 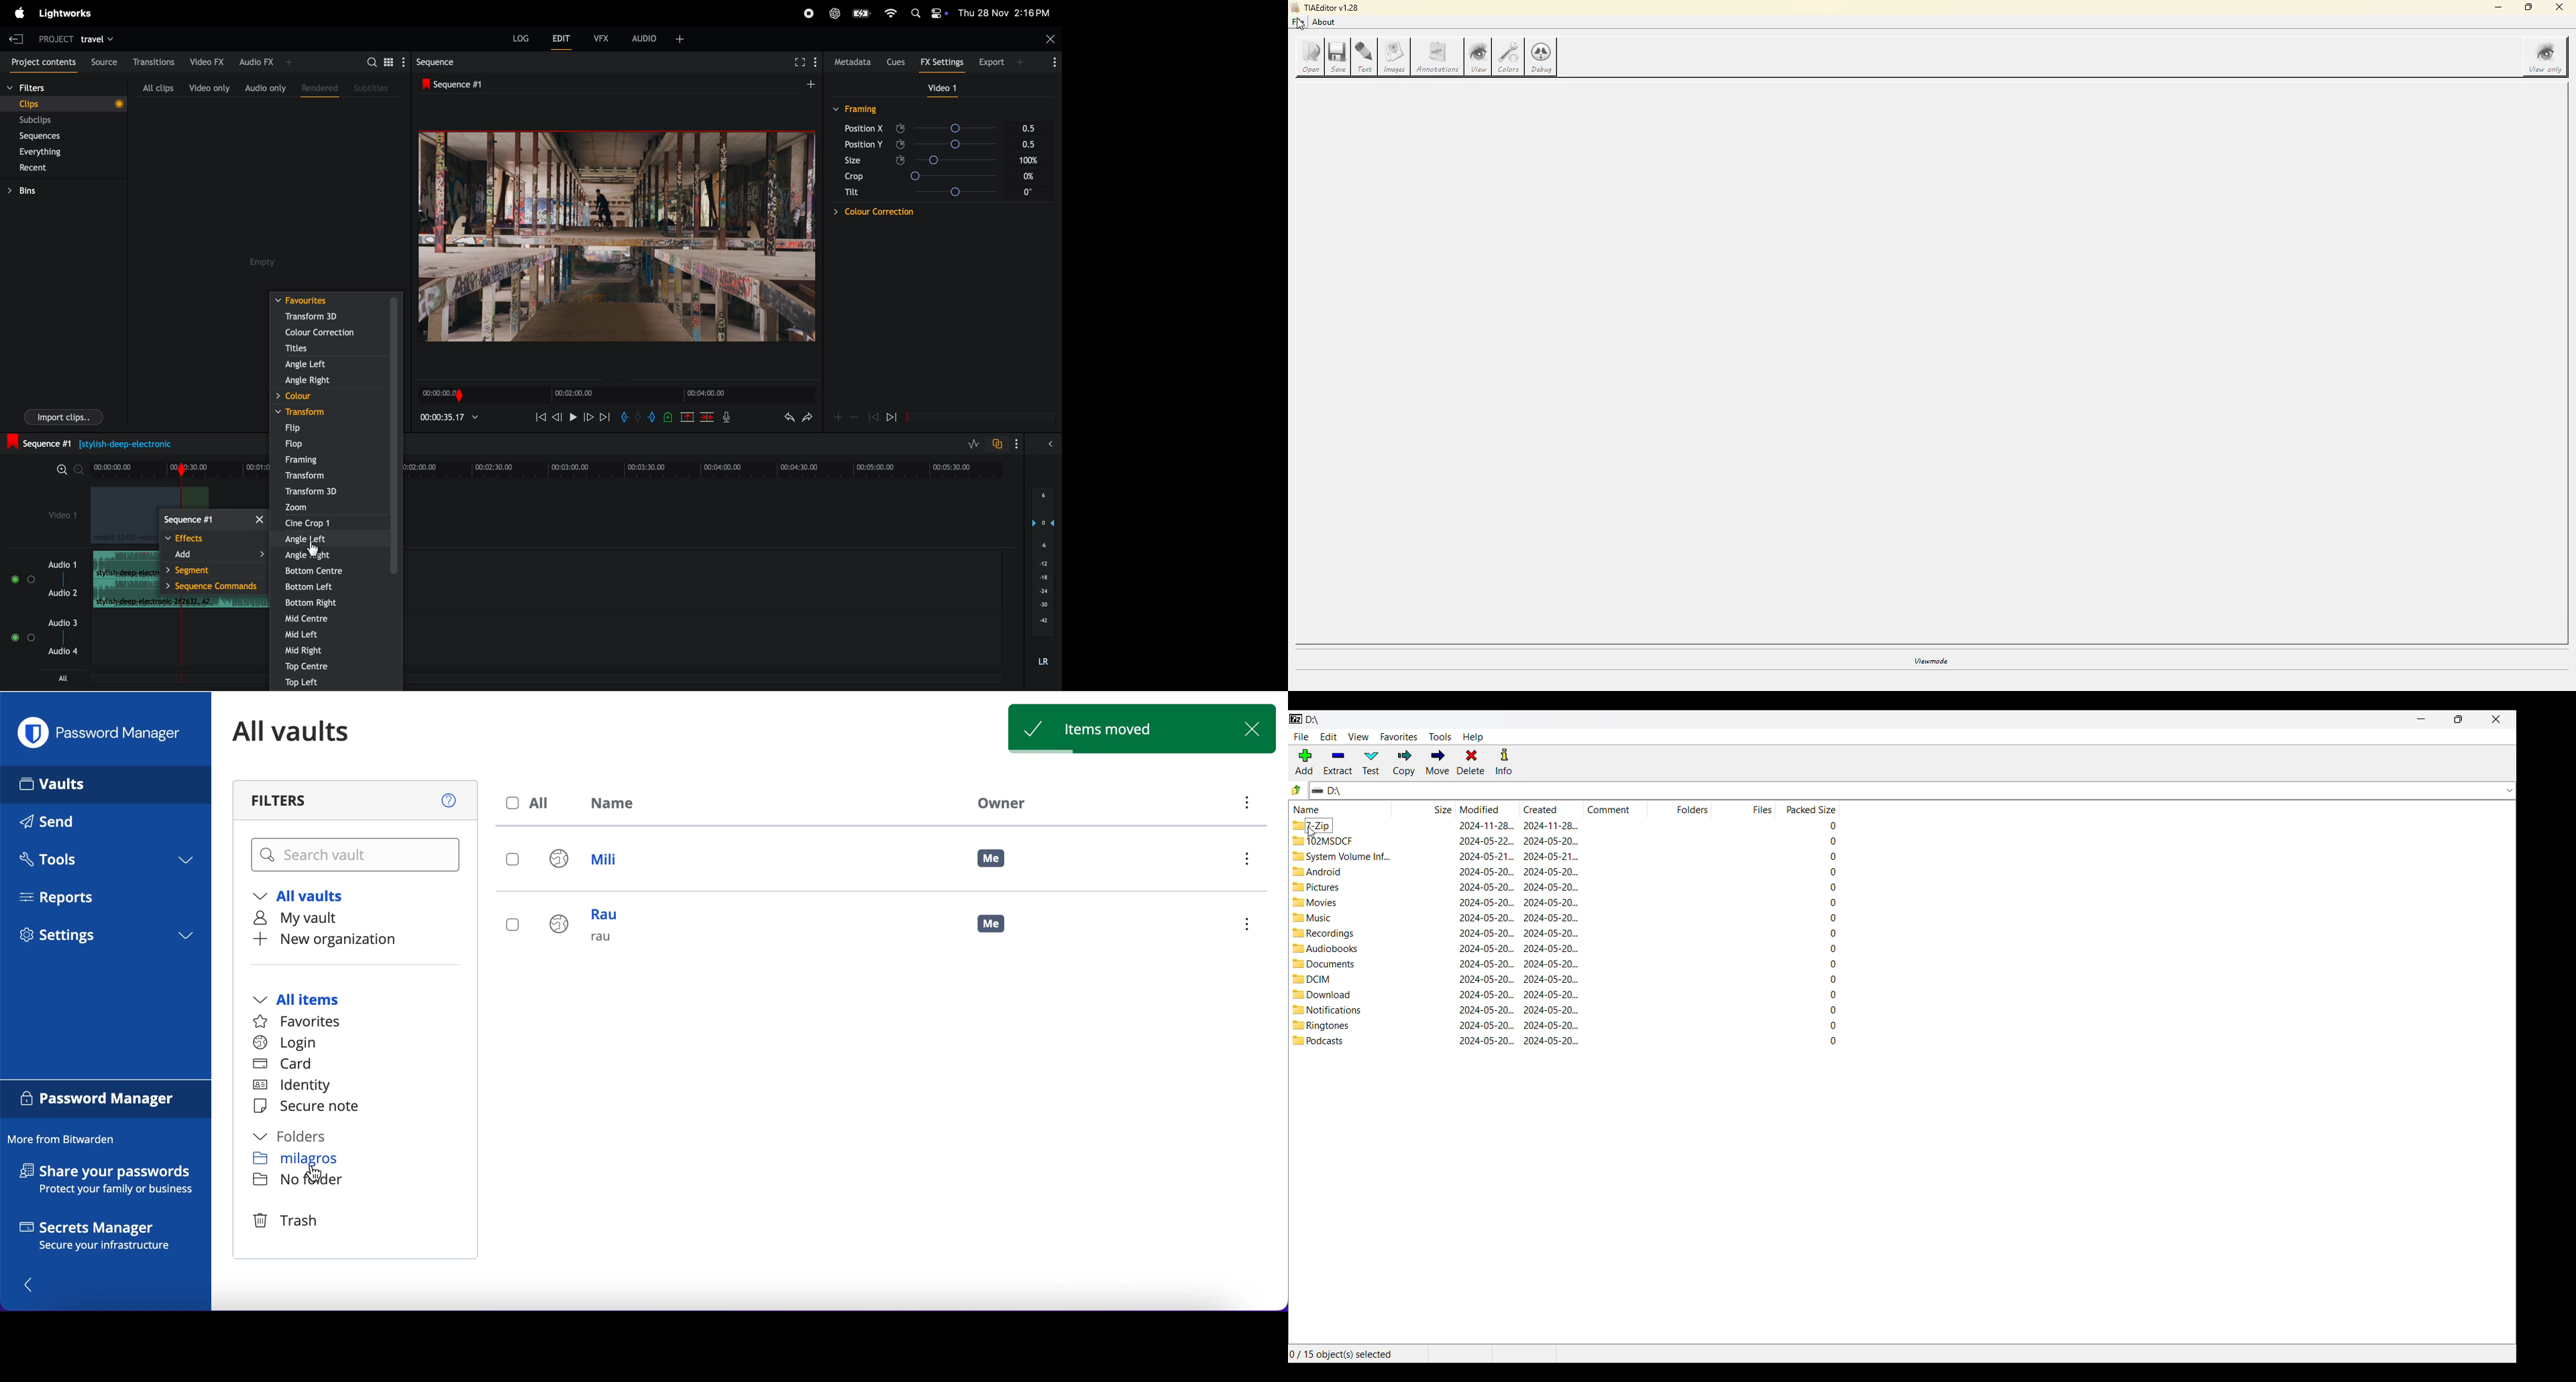 I want to click on add in mark for currnetposition, so click(x=626, y=419).